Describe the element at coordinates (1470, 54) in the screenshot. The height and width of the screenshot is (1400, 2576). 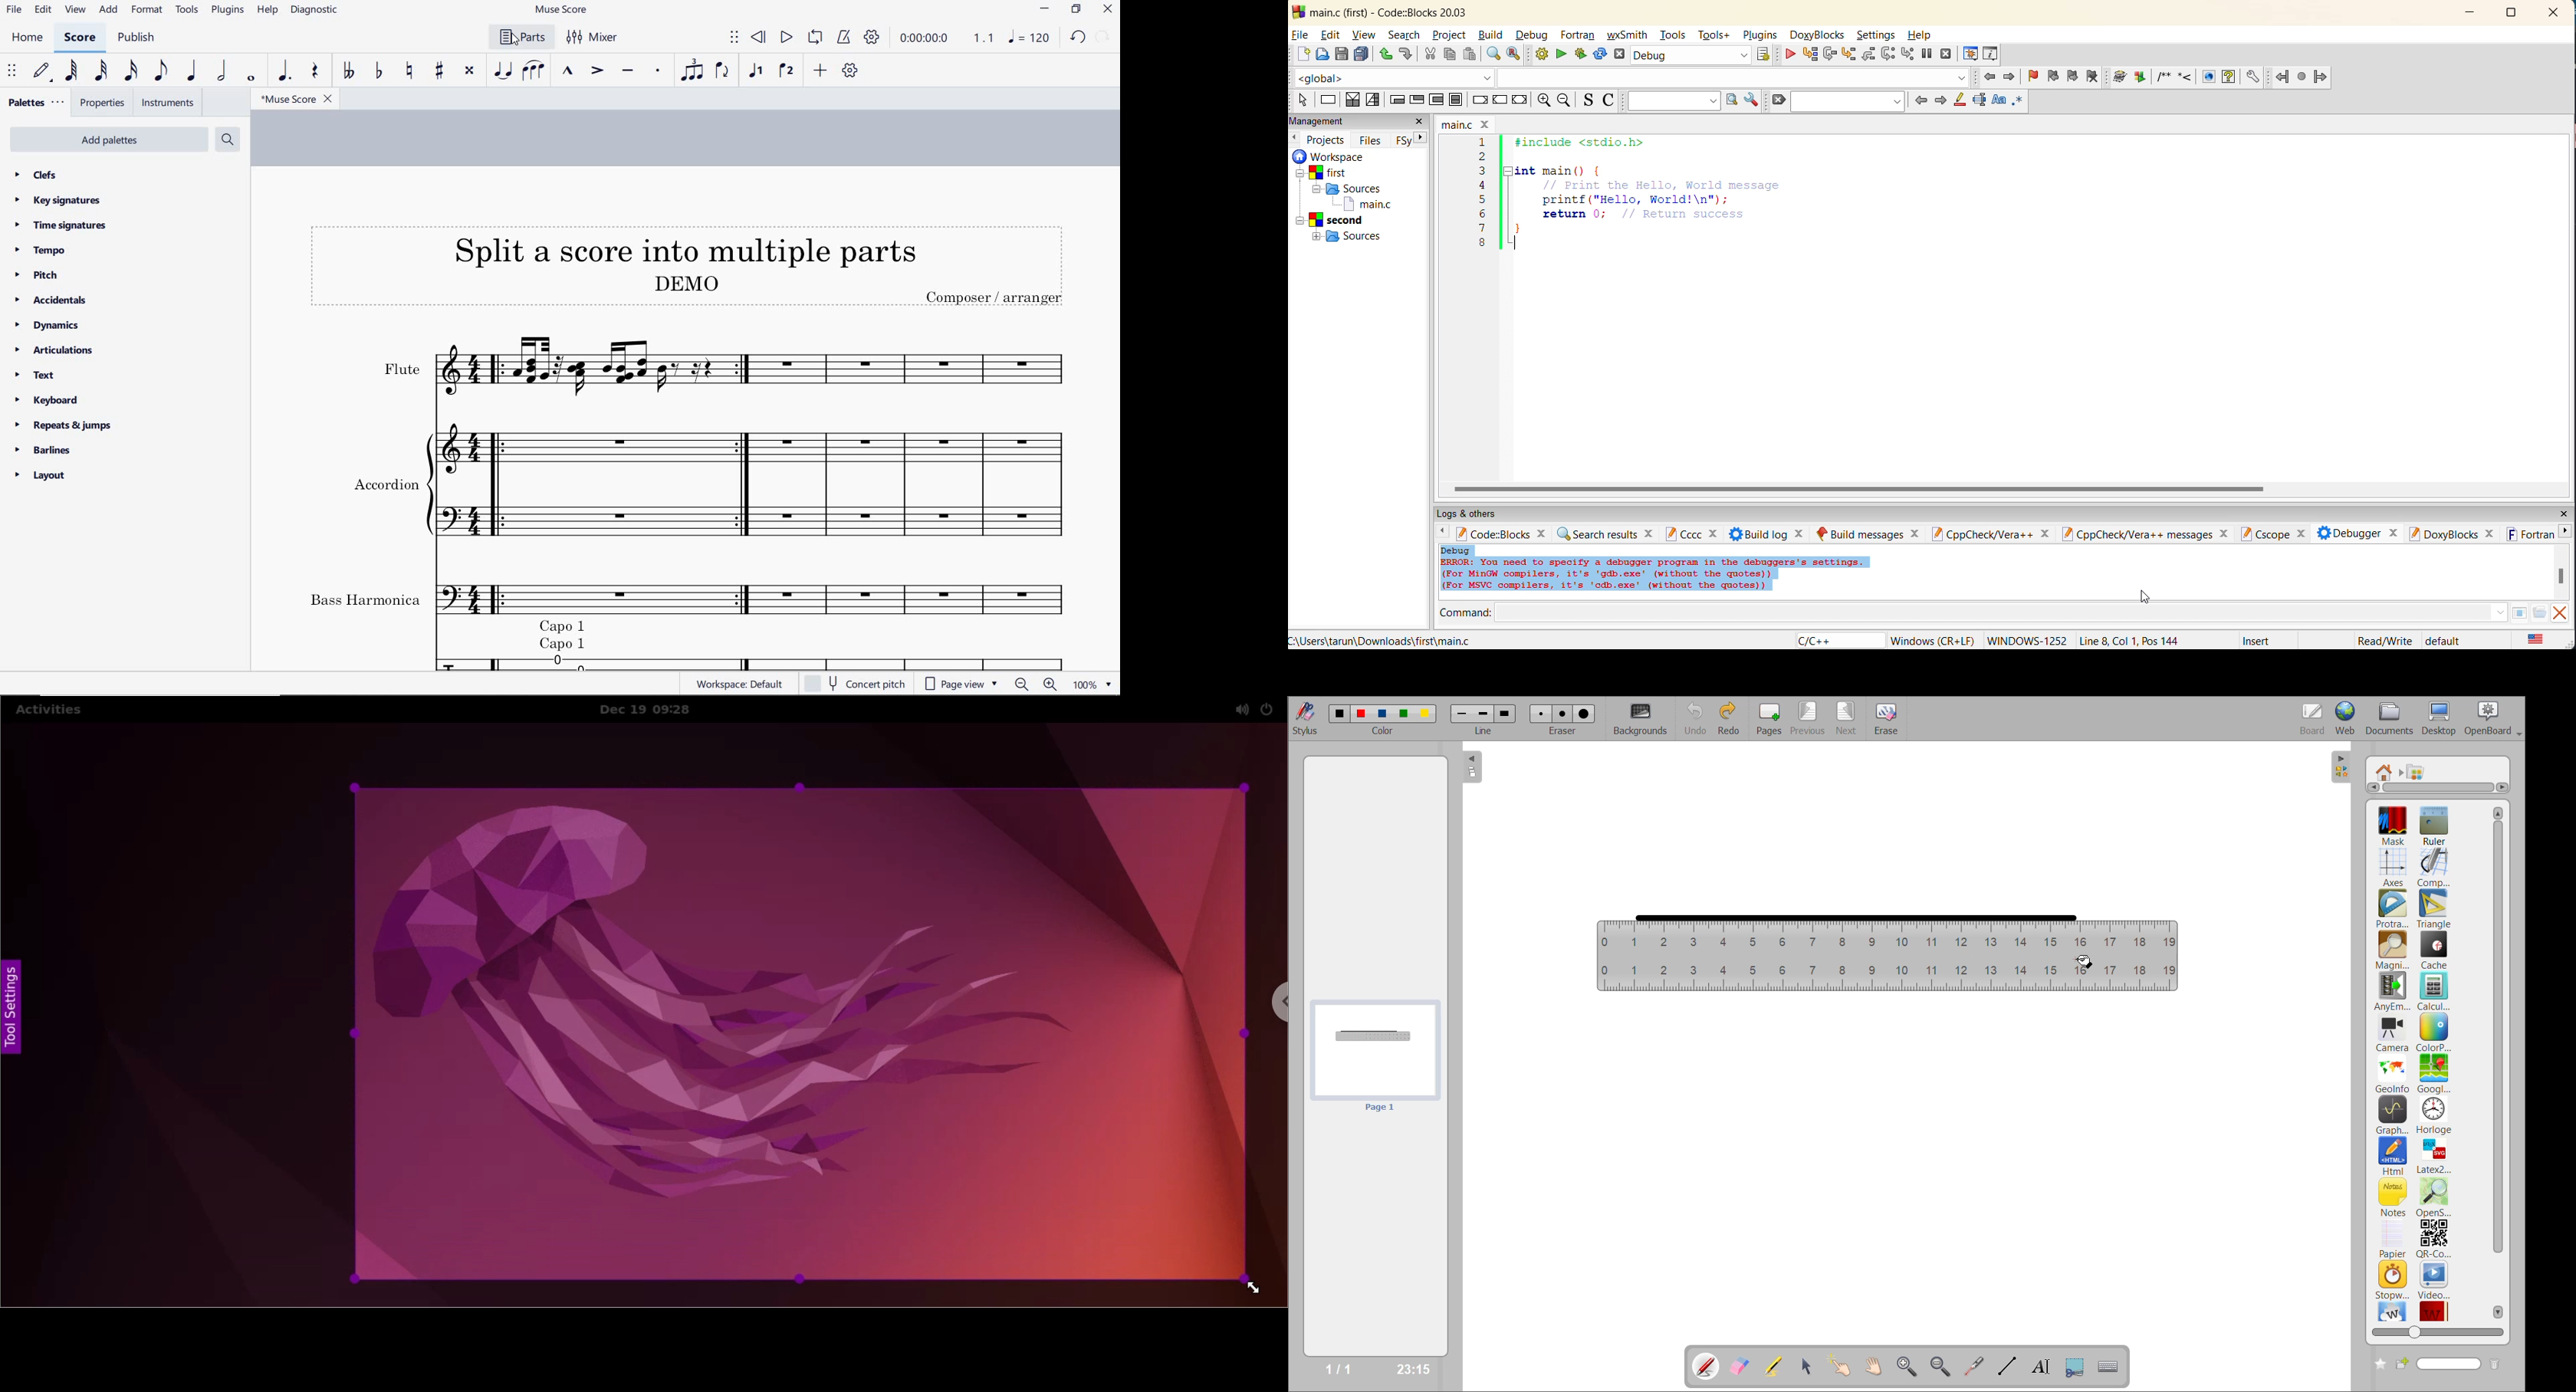
I see `paste` at that location.